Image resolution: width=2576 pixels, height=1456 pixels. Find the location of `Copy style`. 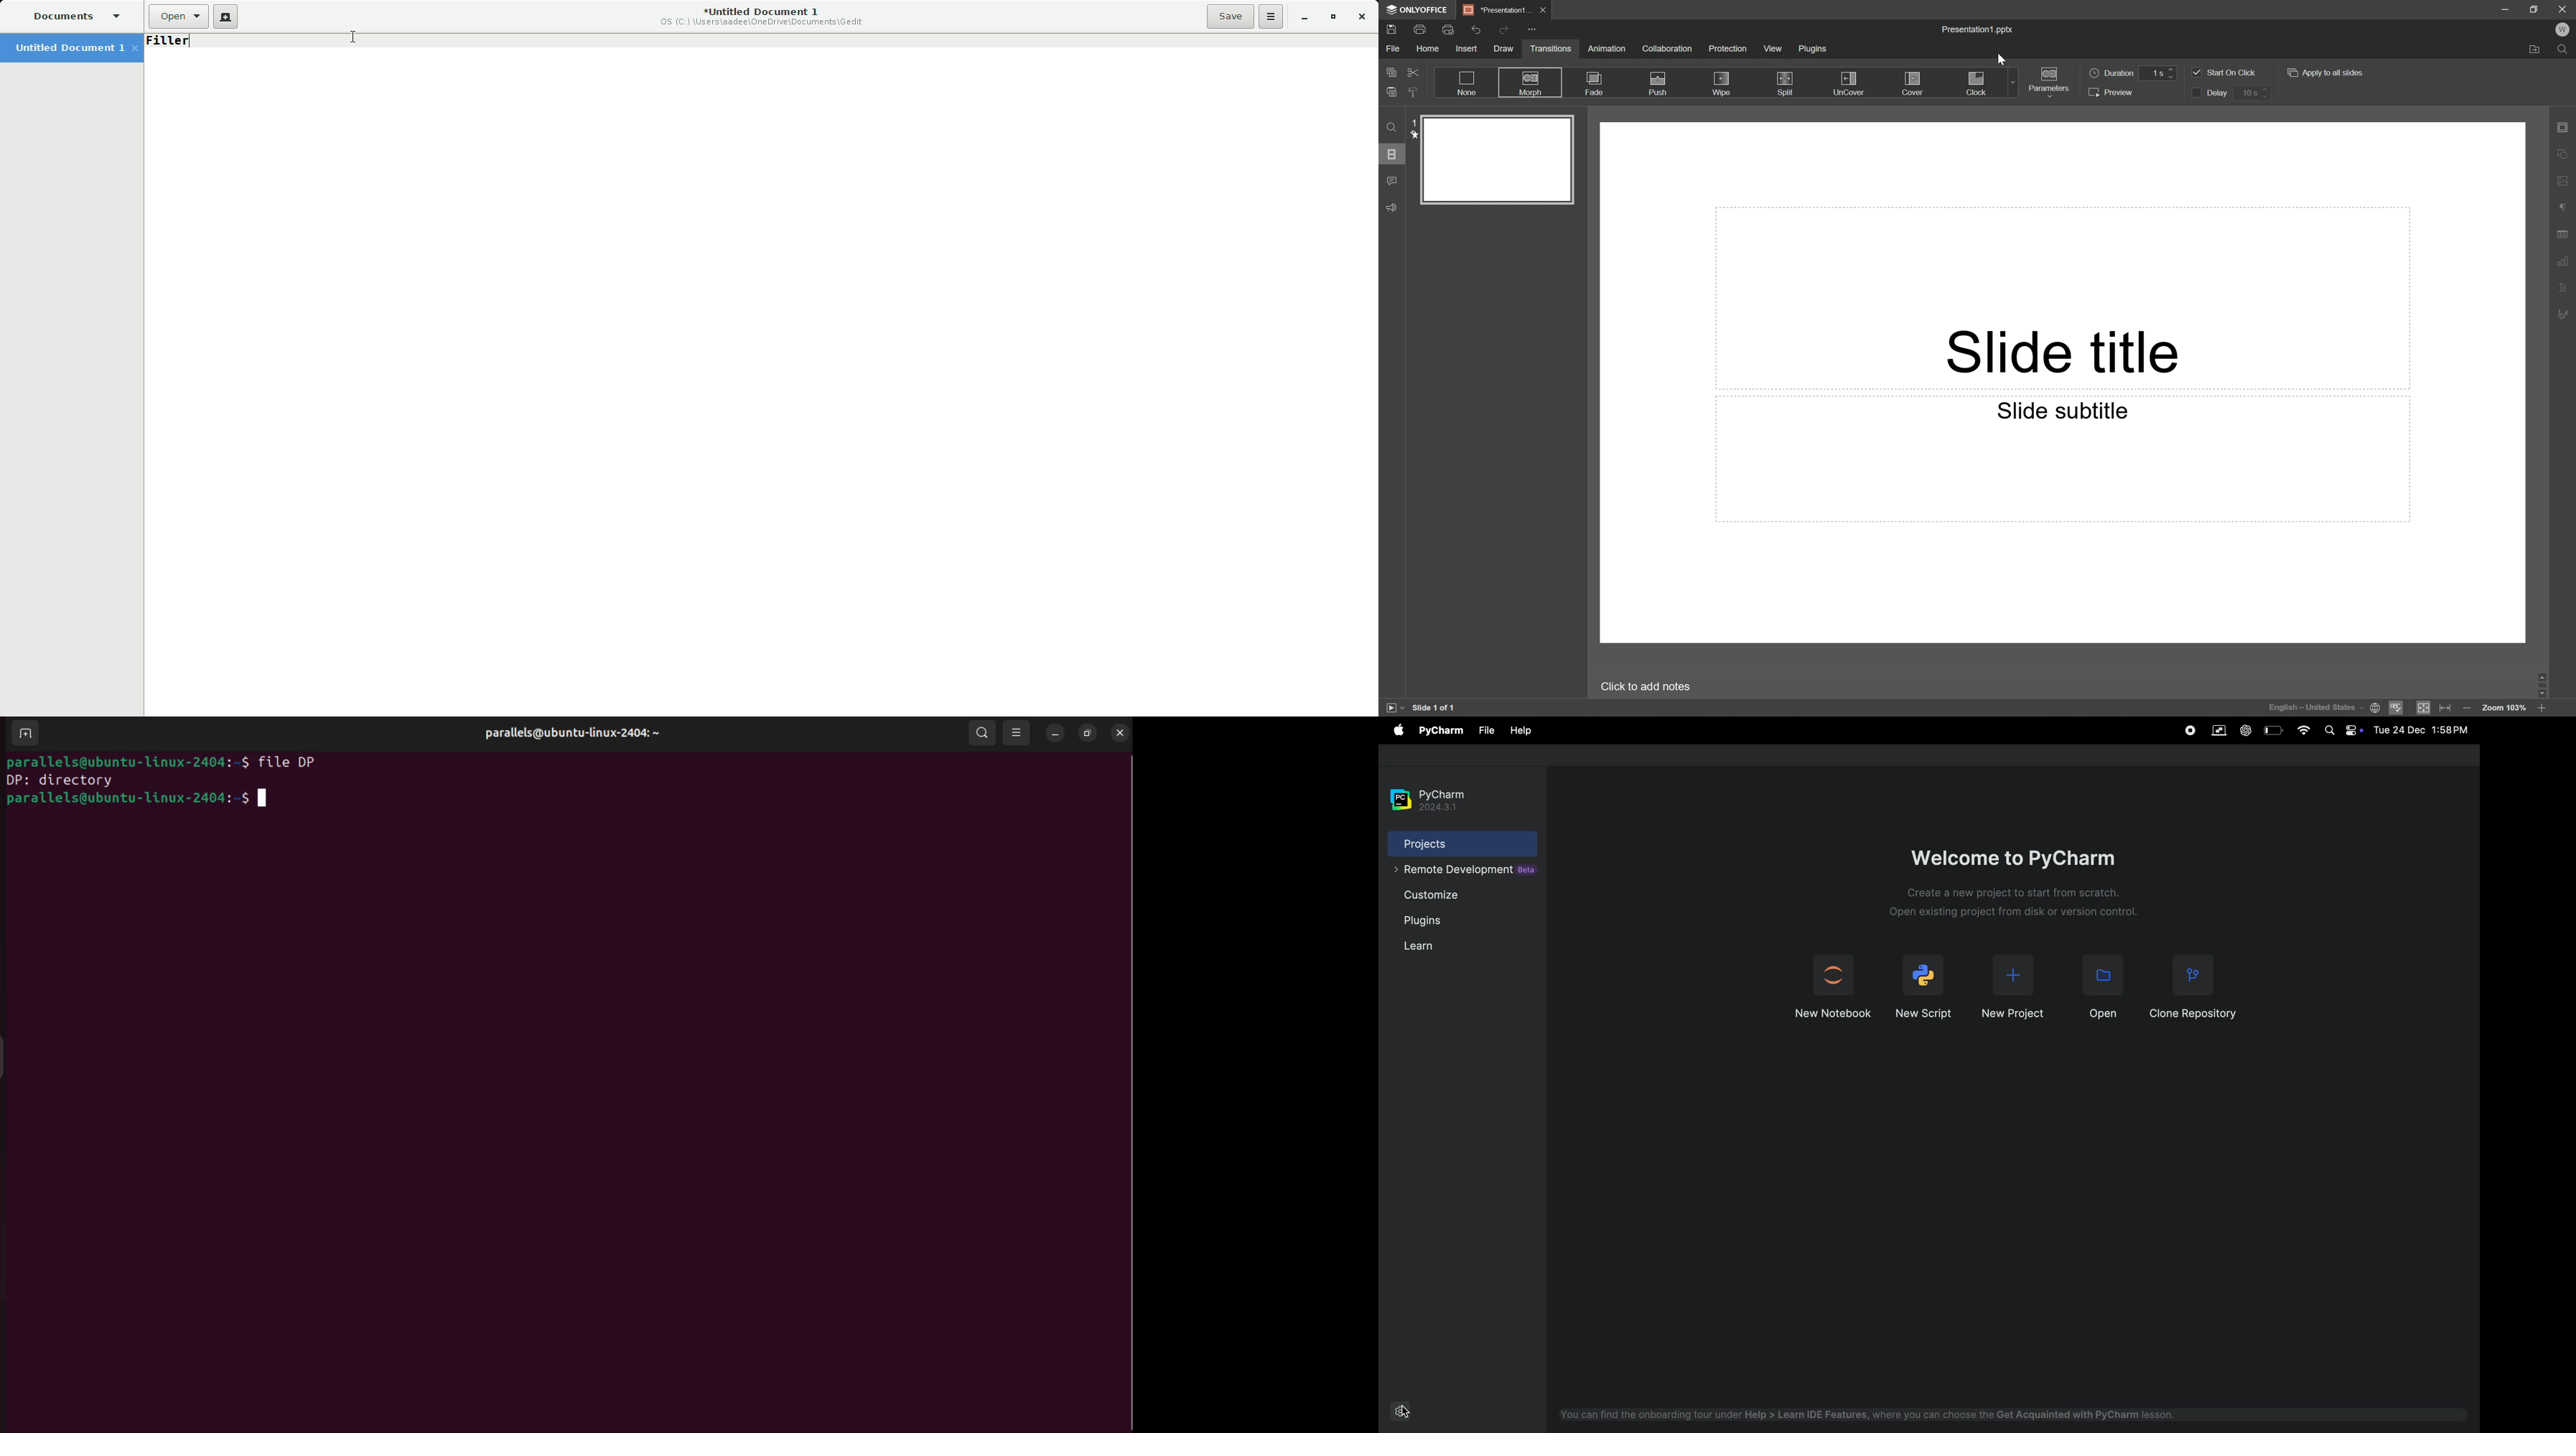

Copy style is located at coordinates (1414, 92).